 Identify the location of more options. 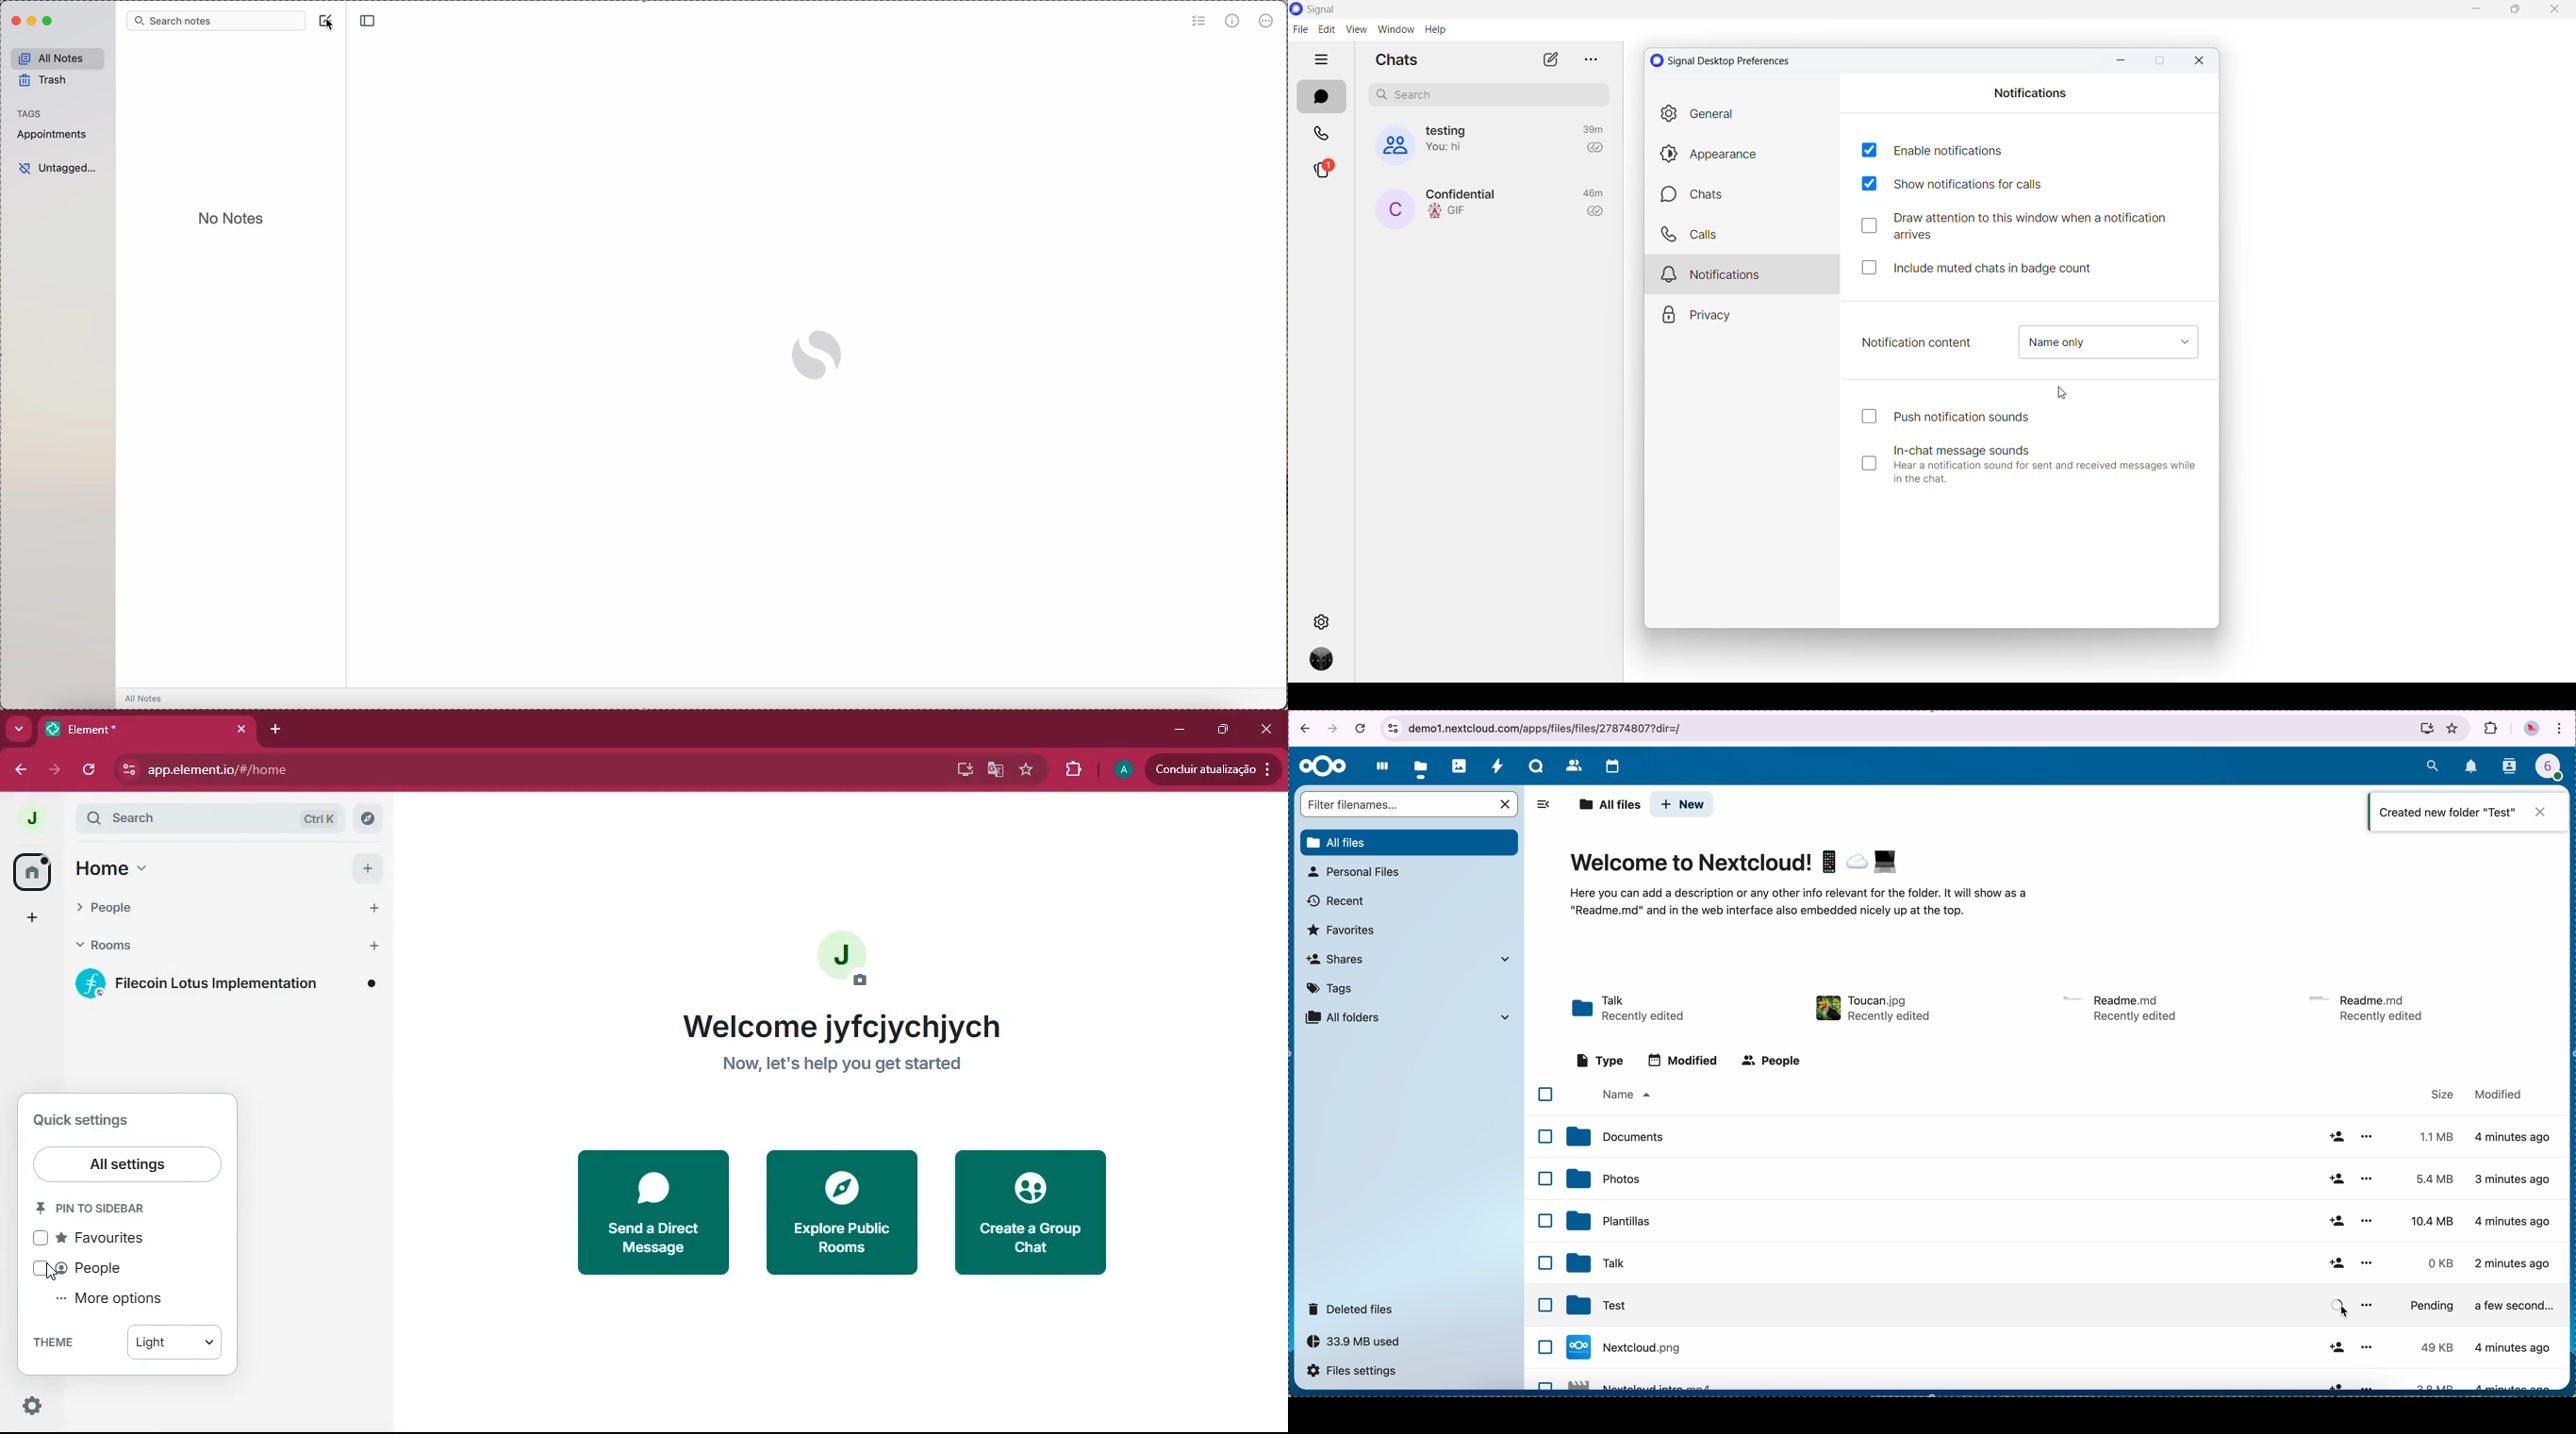
(2365, 1220).